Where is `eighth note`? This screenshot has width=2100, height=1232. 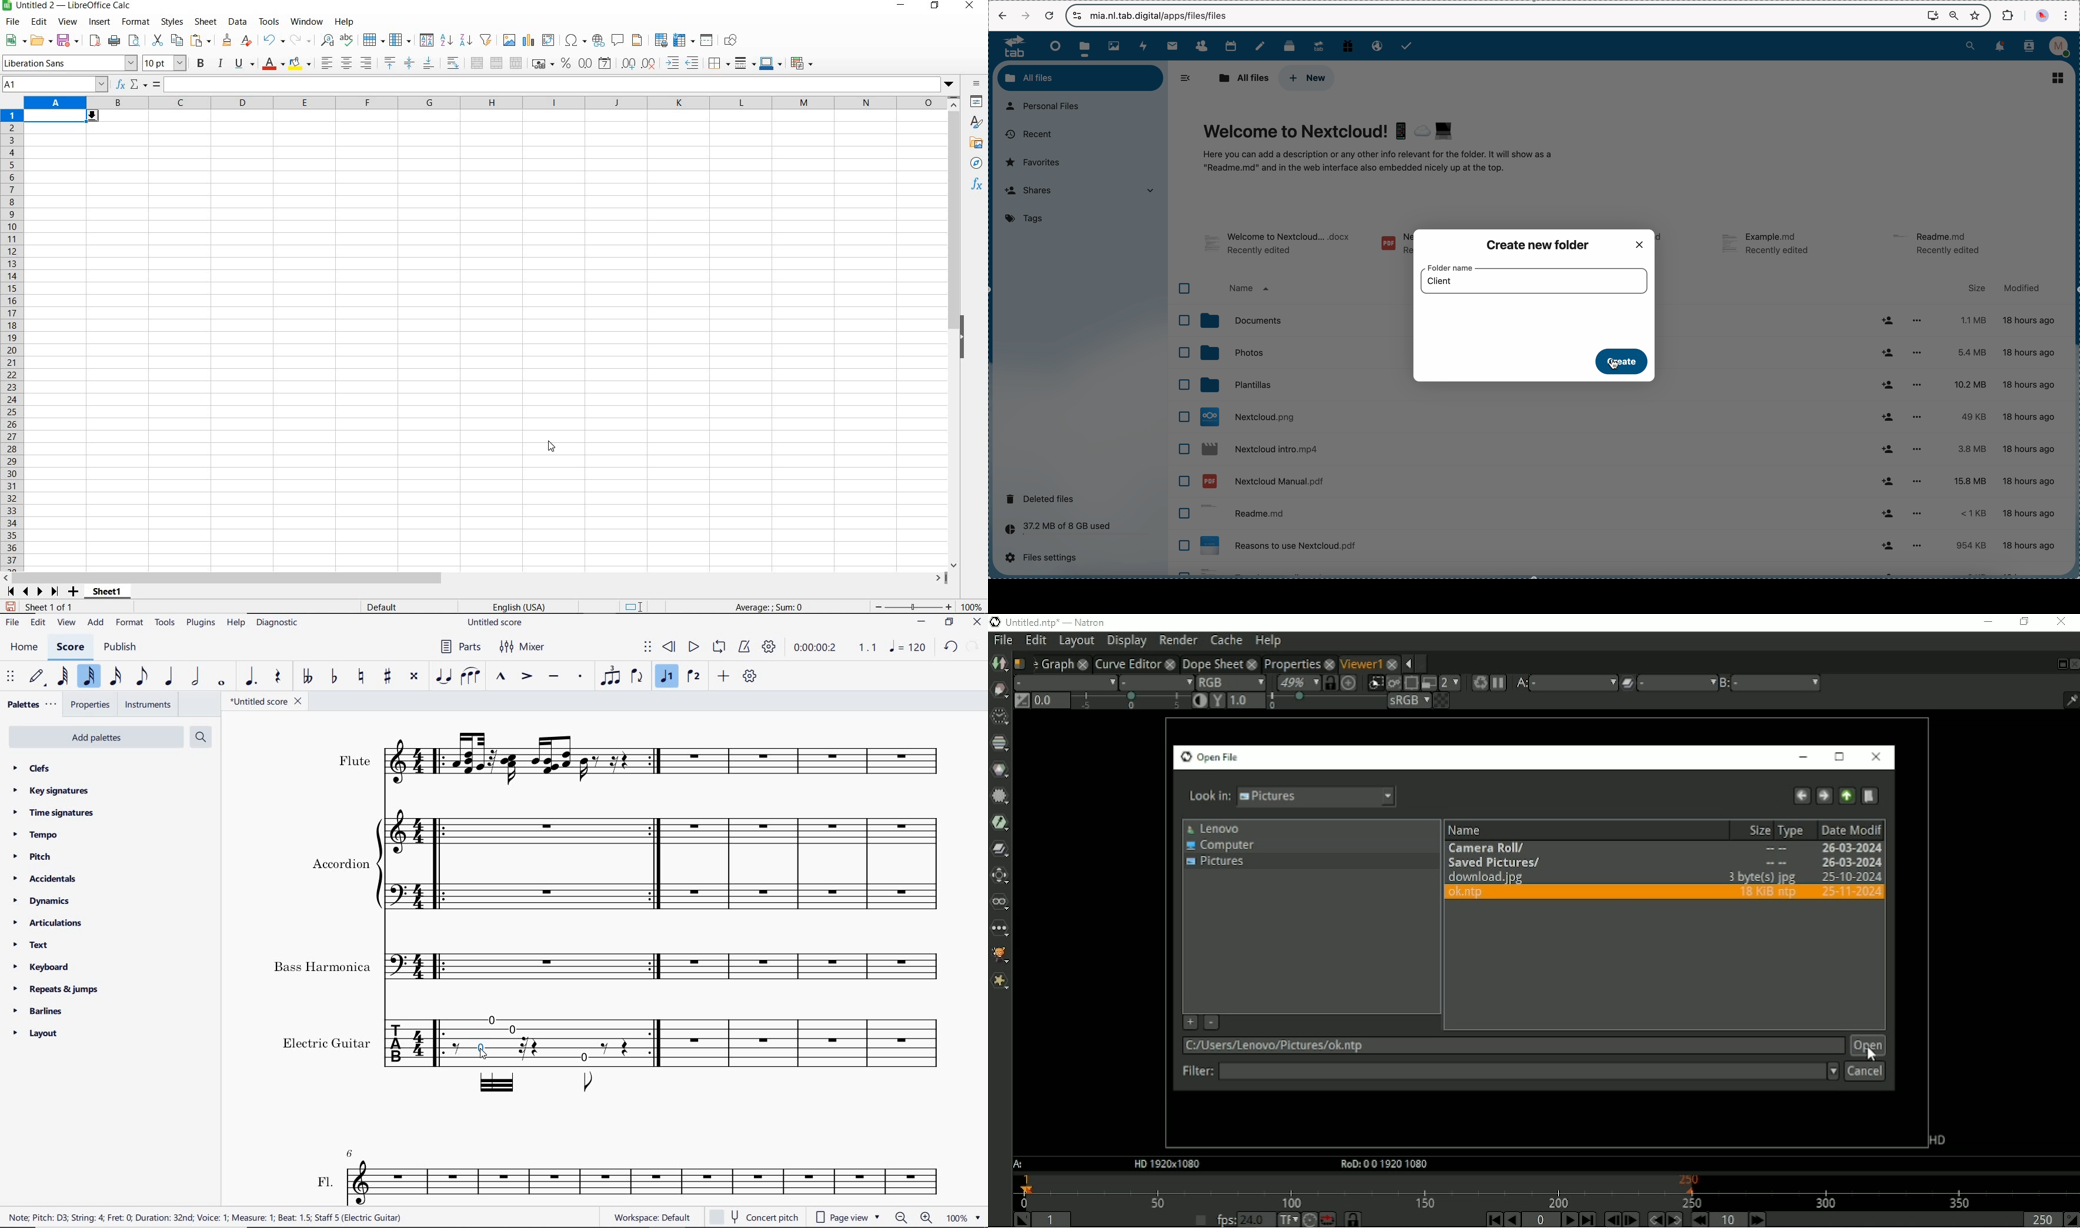 eighth note is located at coordinates (142, 676).